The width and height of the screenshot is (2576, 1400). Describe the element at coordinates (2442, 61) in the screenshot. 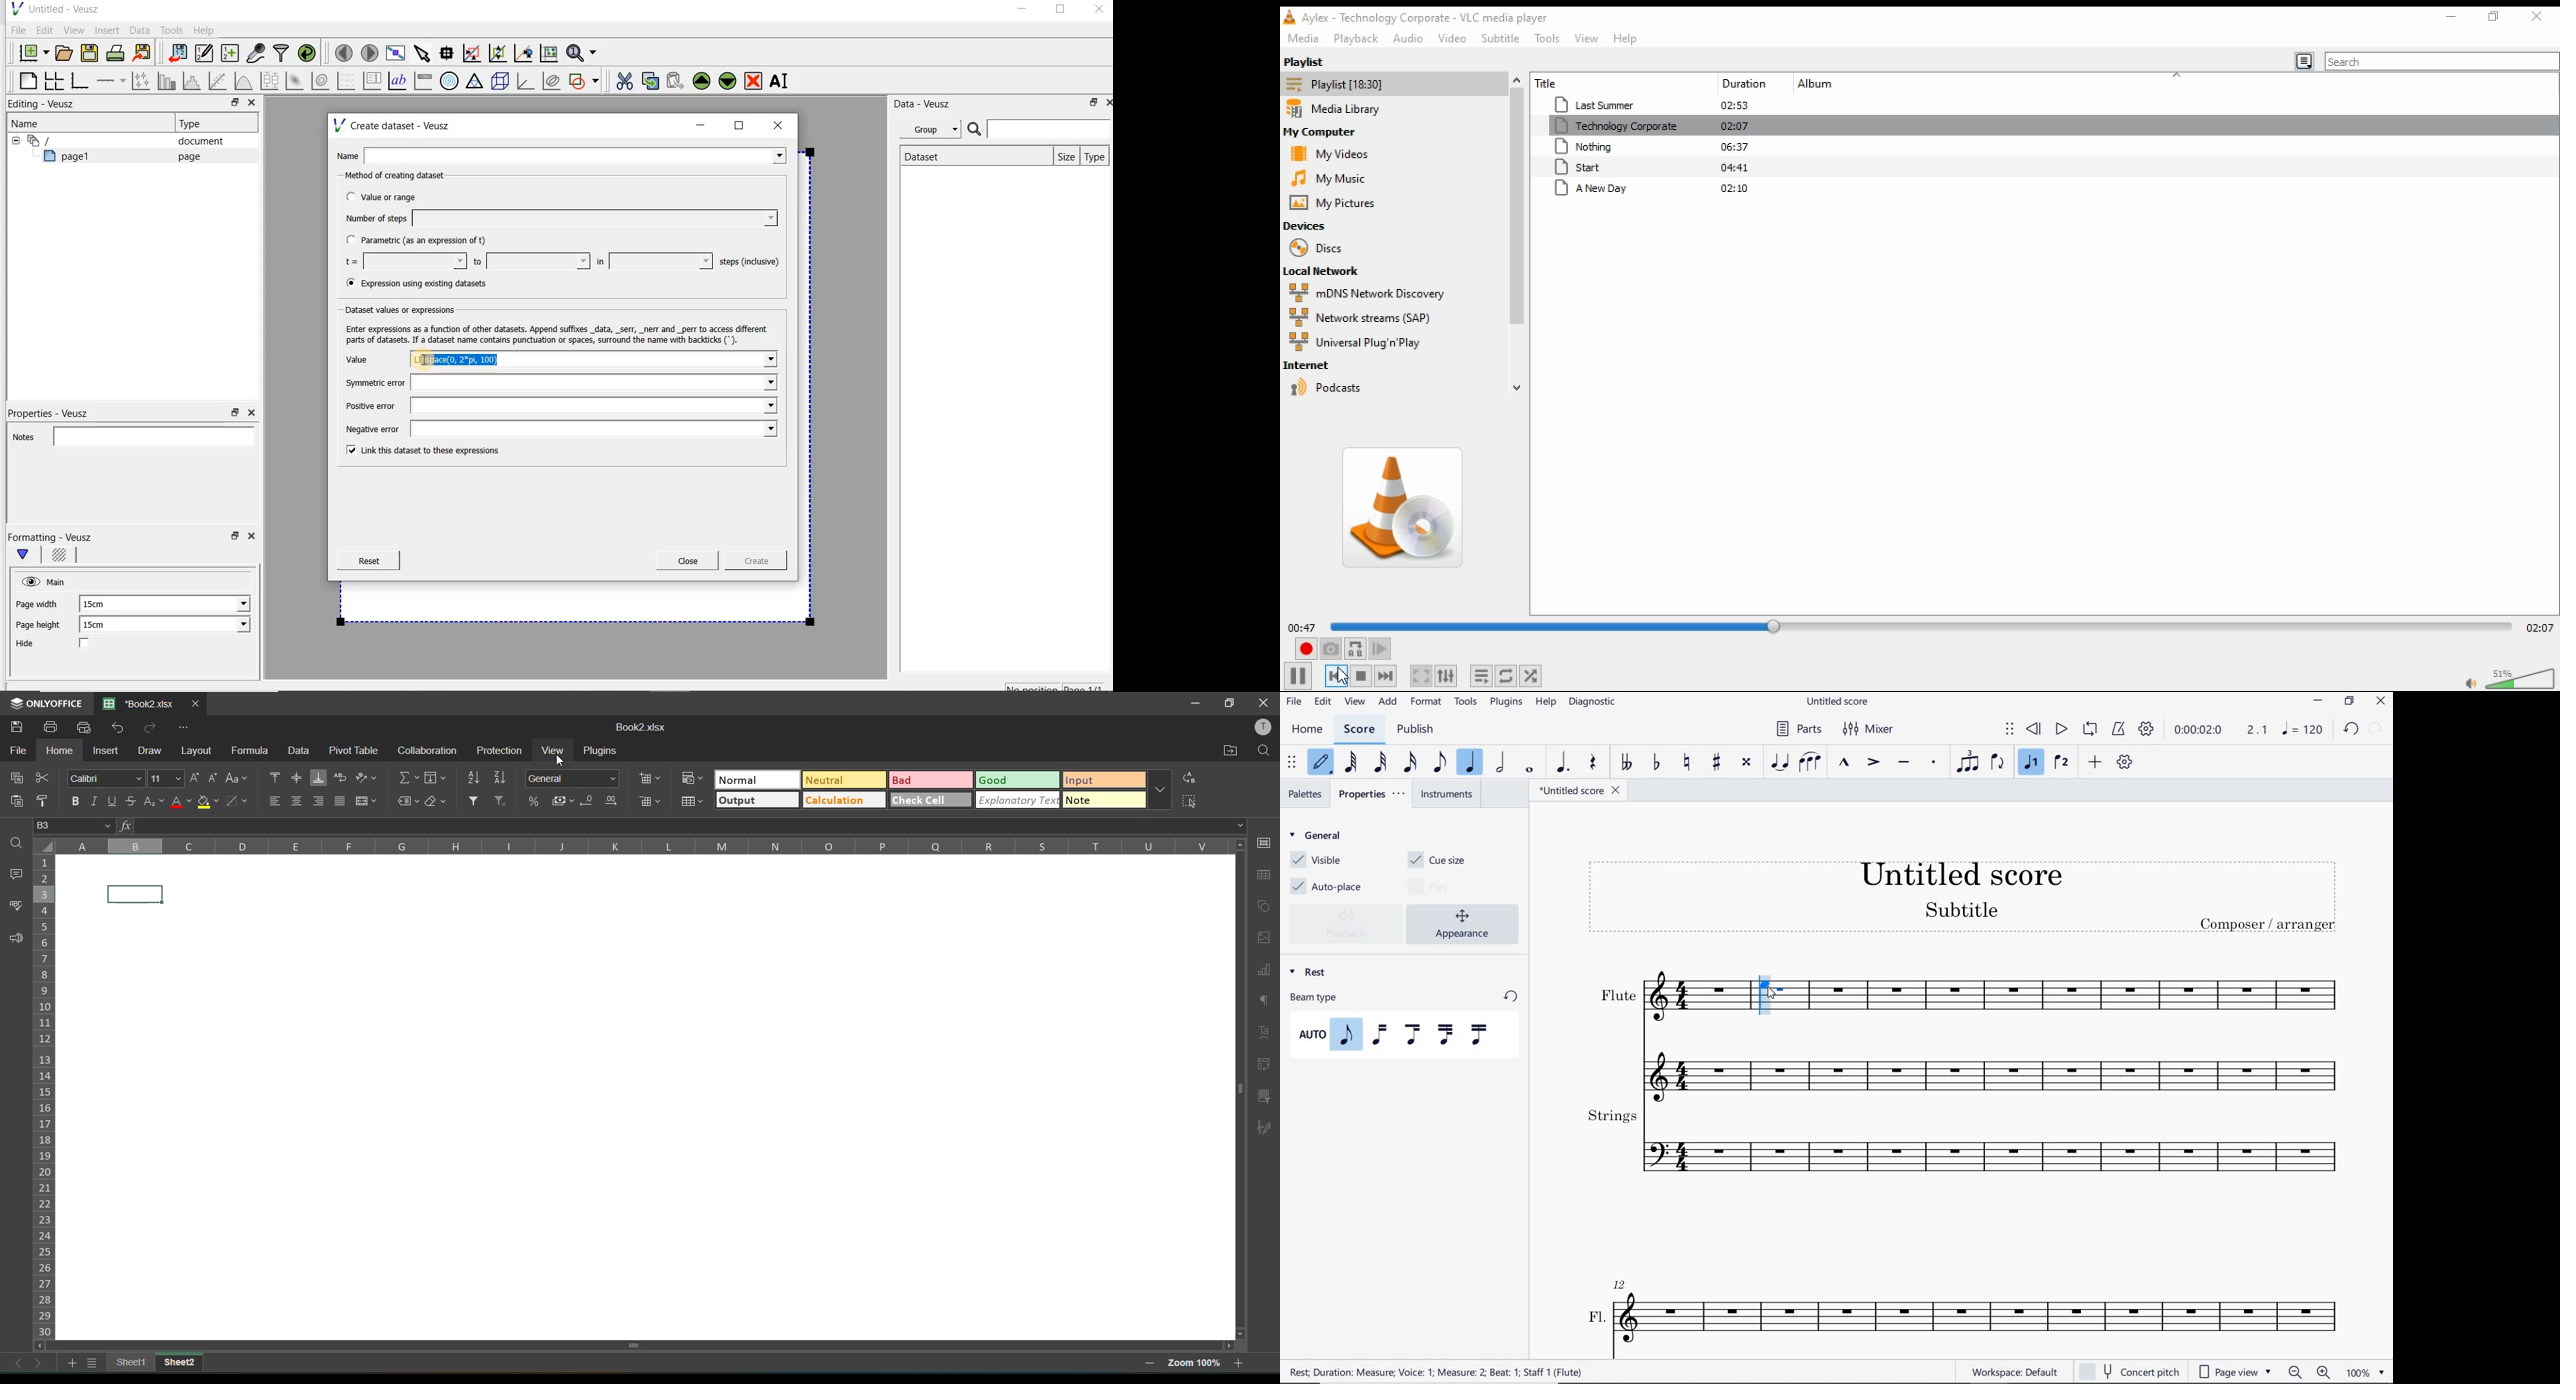

I see `search bar` at that location.